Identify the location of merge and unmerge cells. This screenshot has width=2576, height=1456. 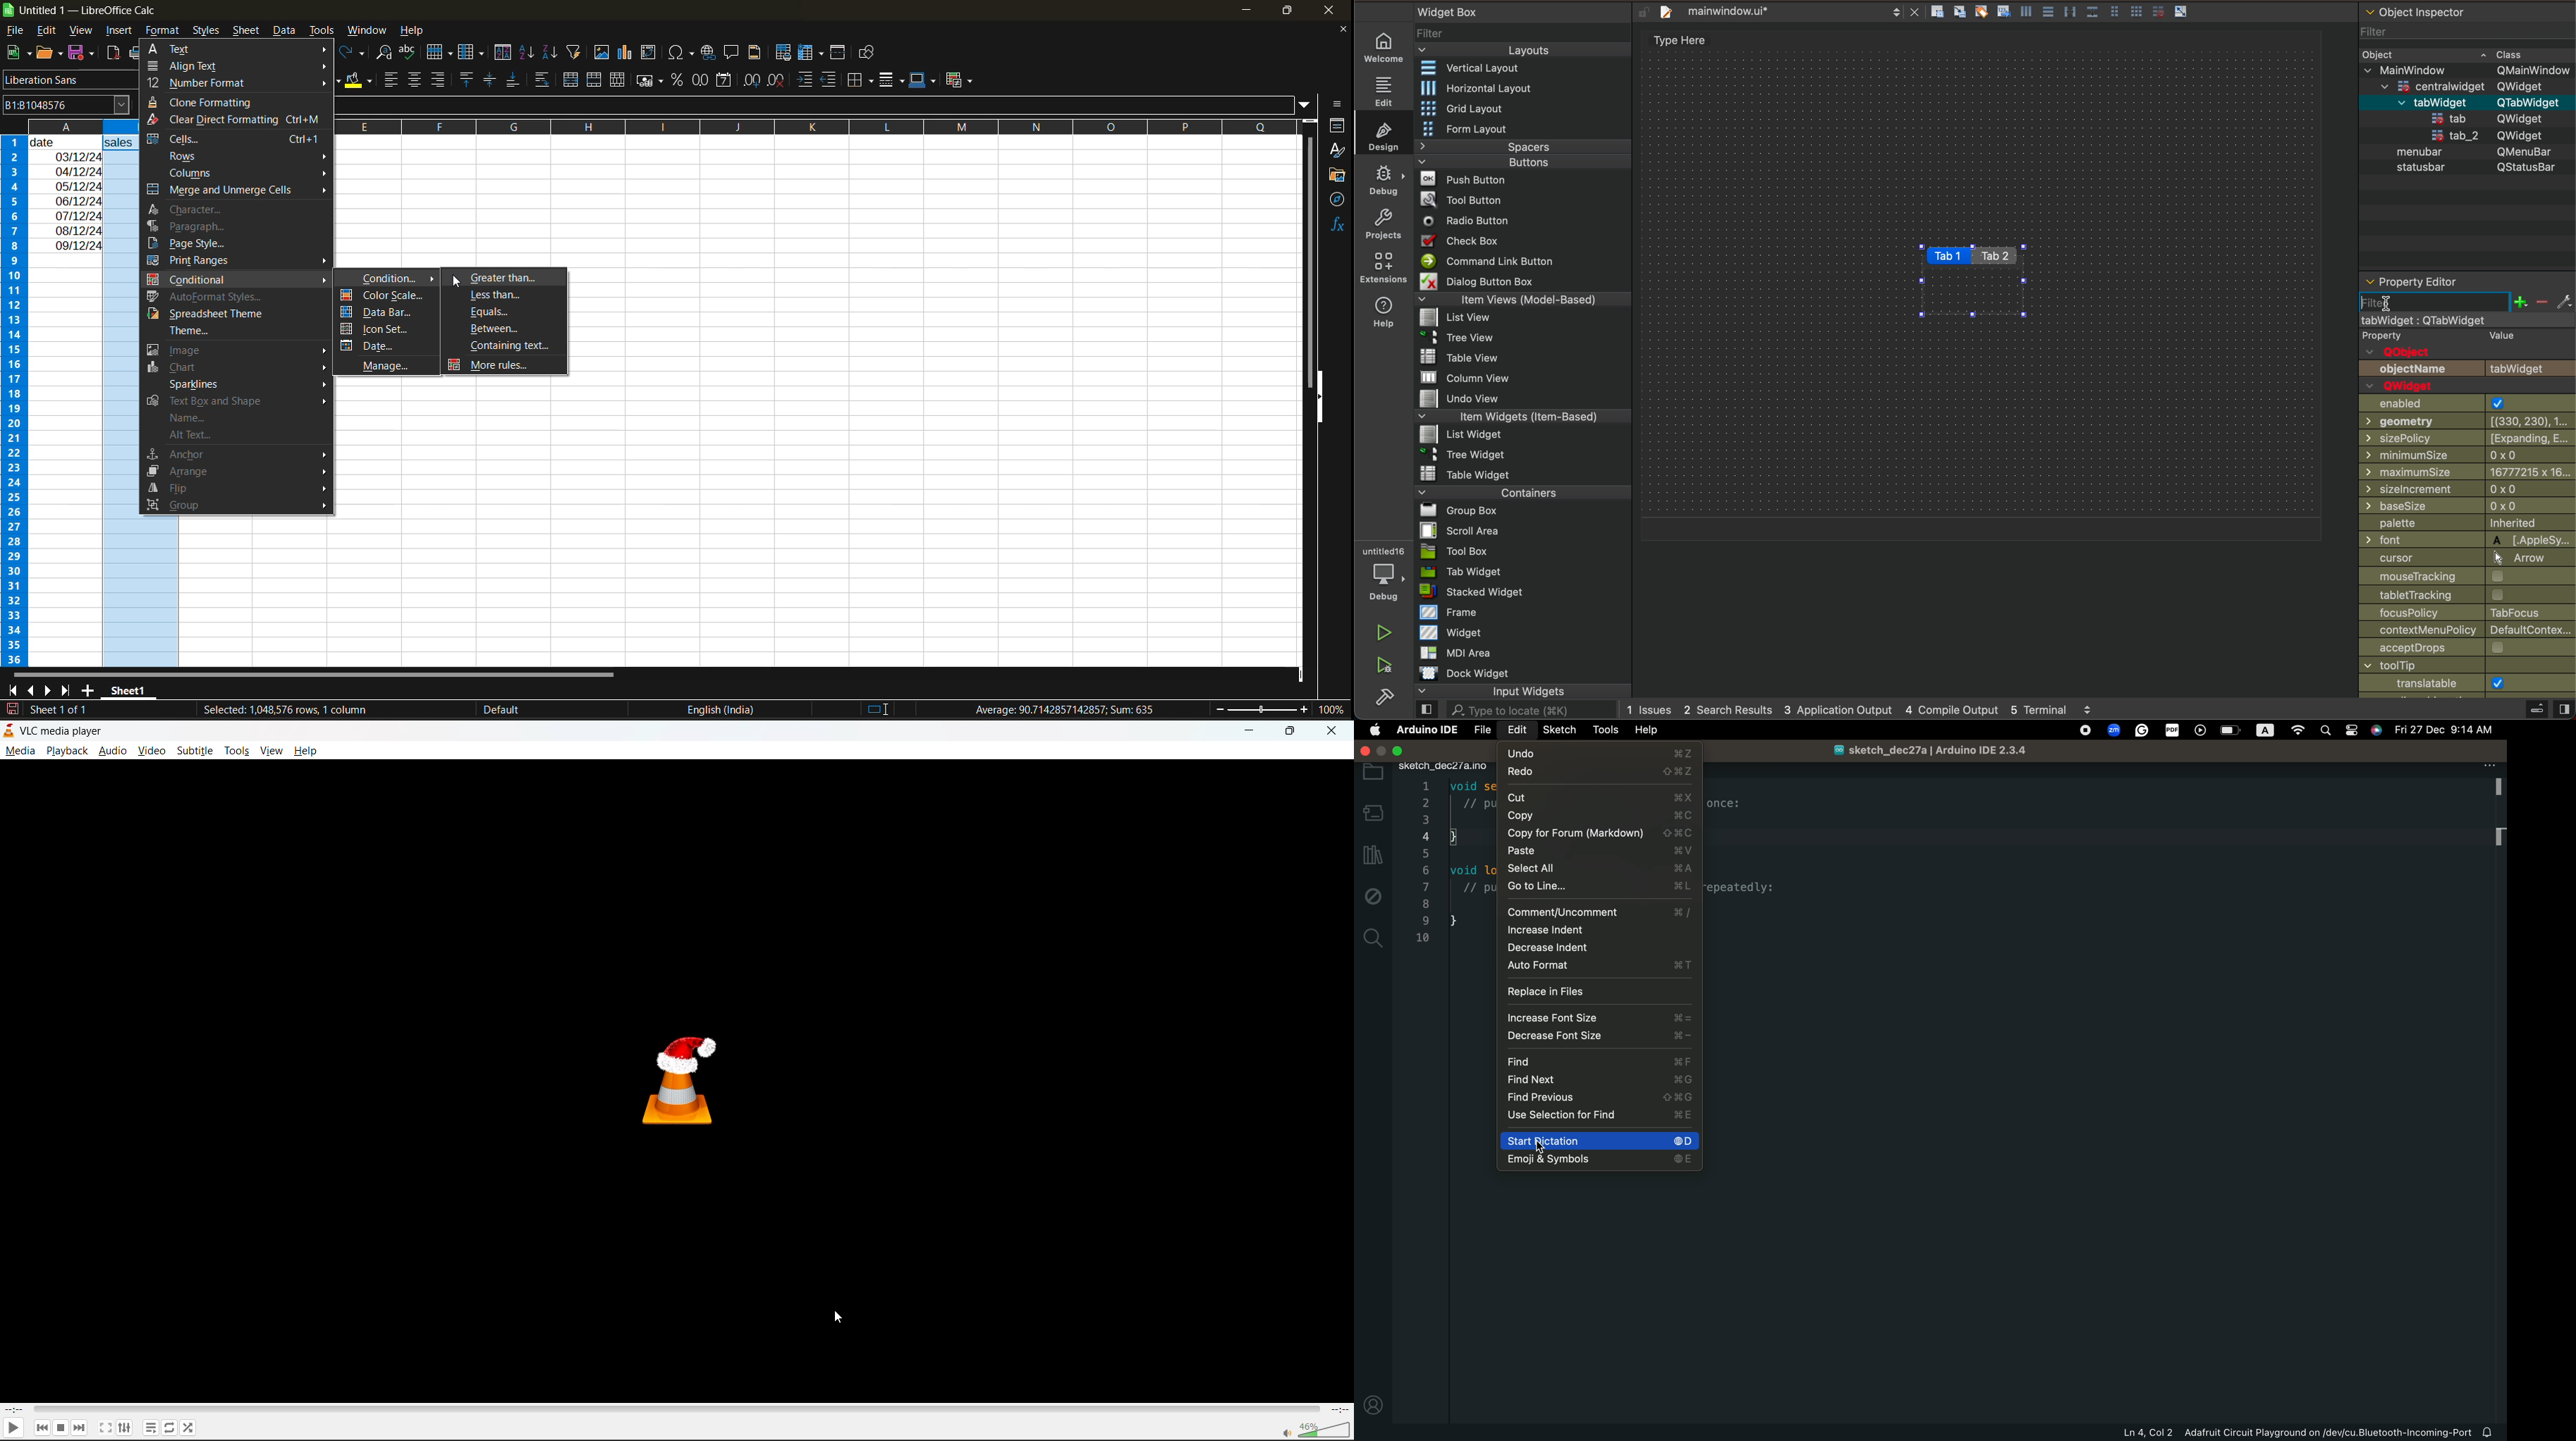
(235, 193).